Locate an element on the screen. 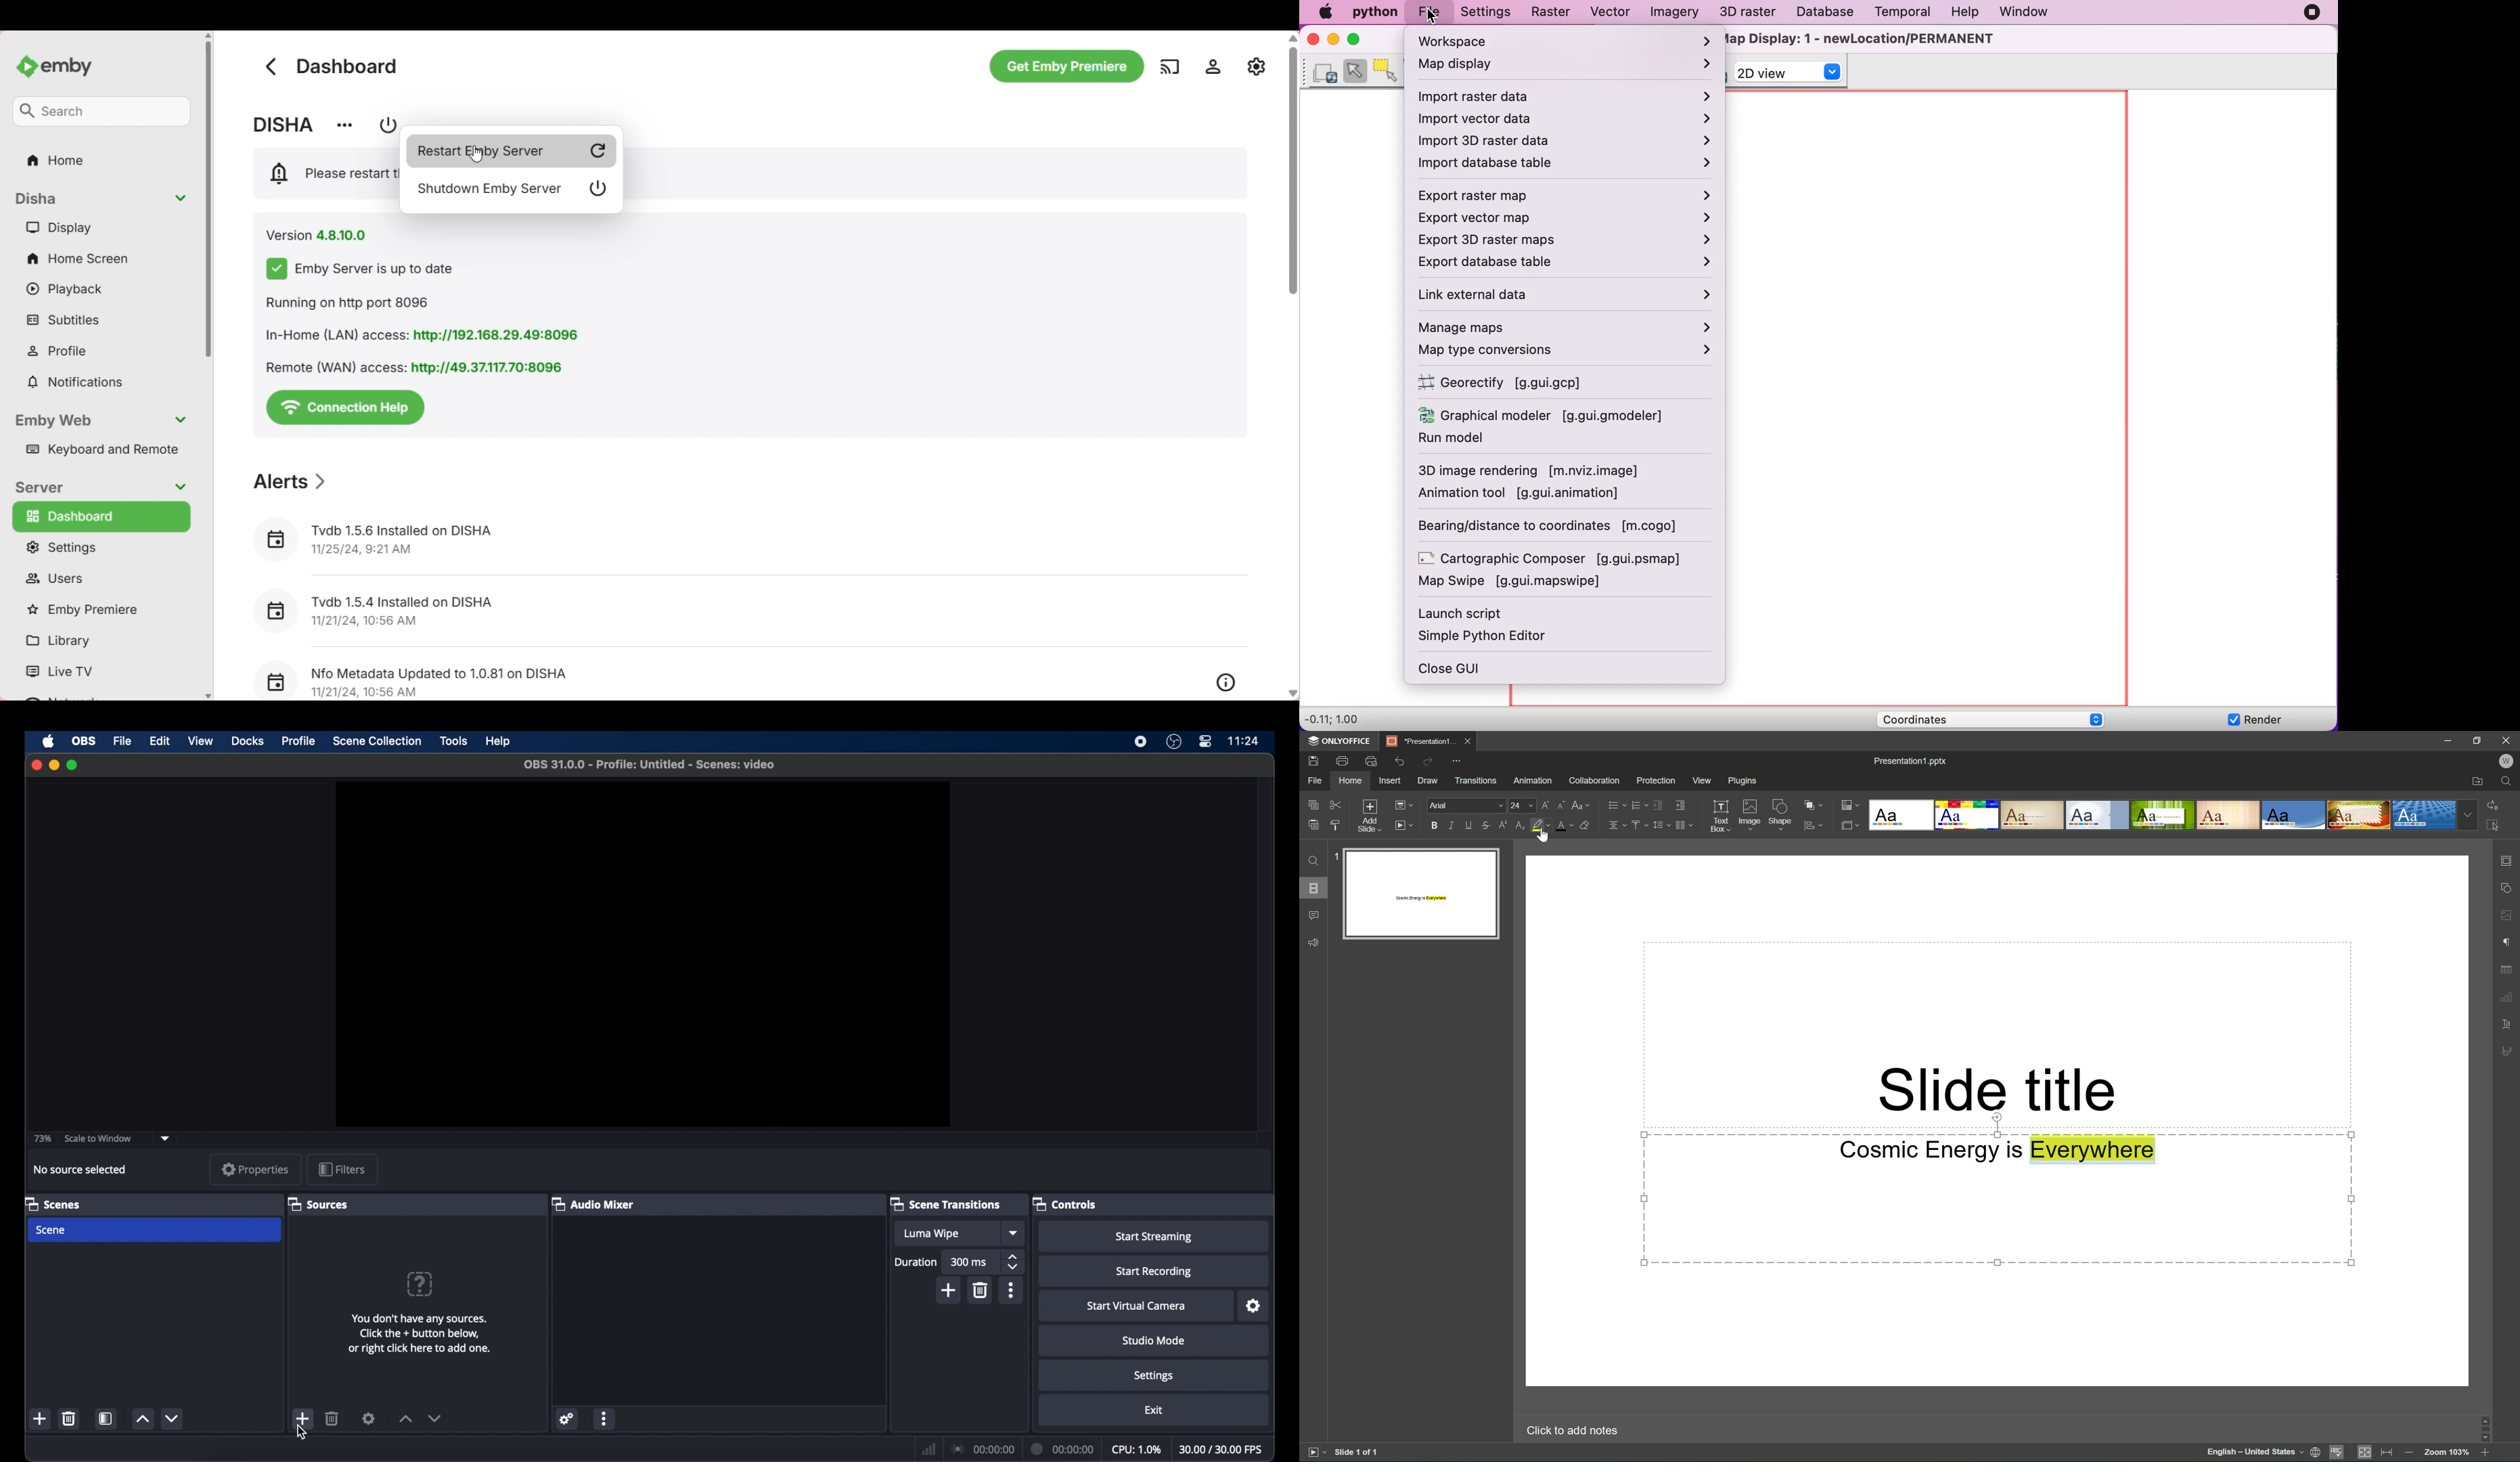  Zoom in is located at coordinates (2486, 1452).